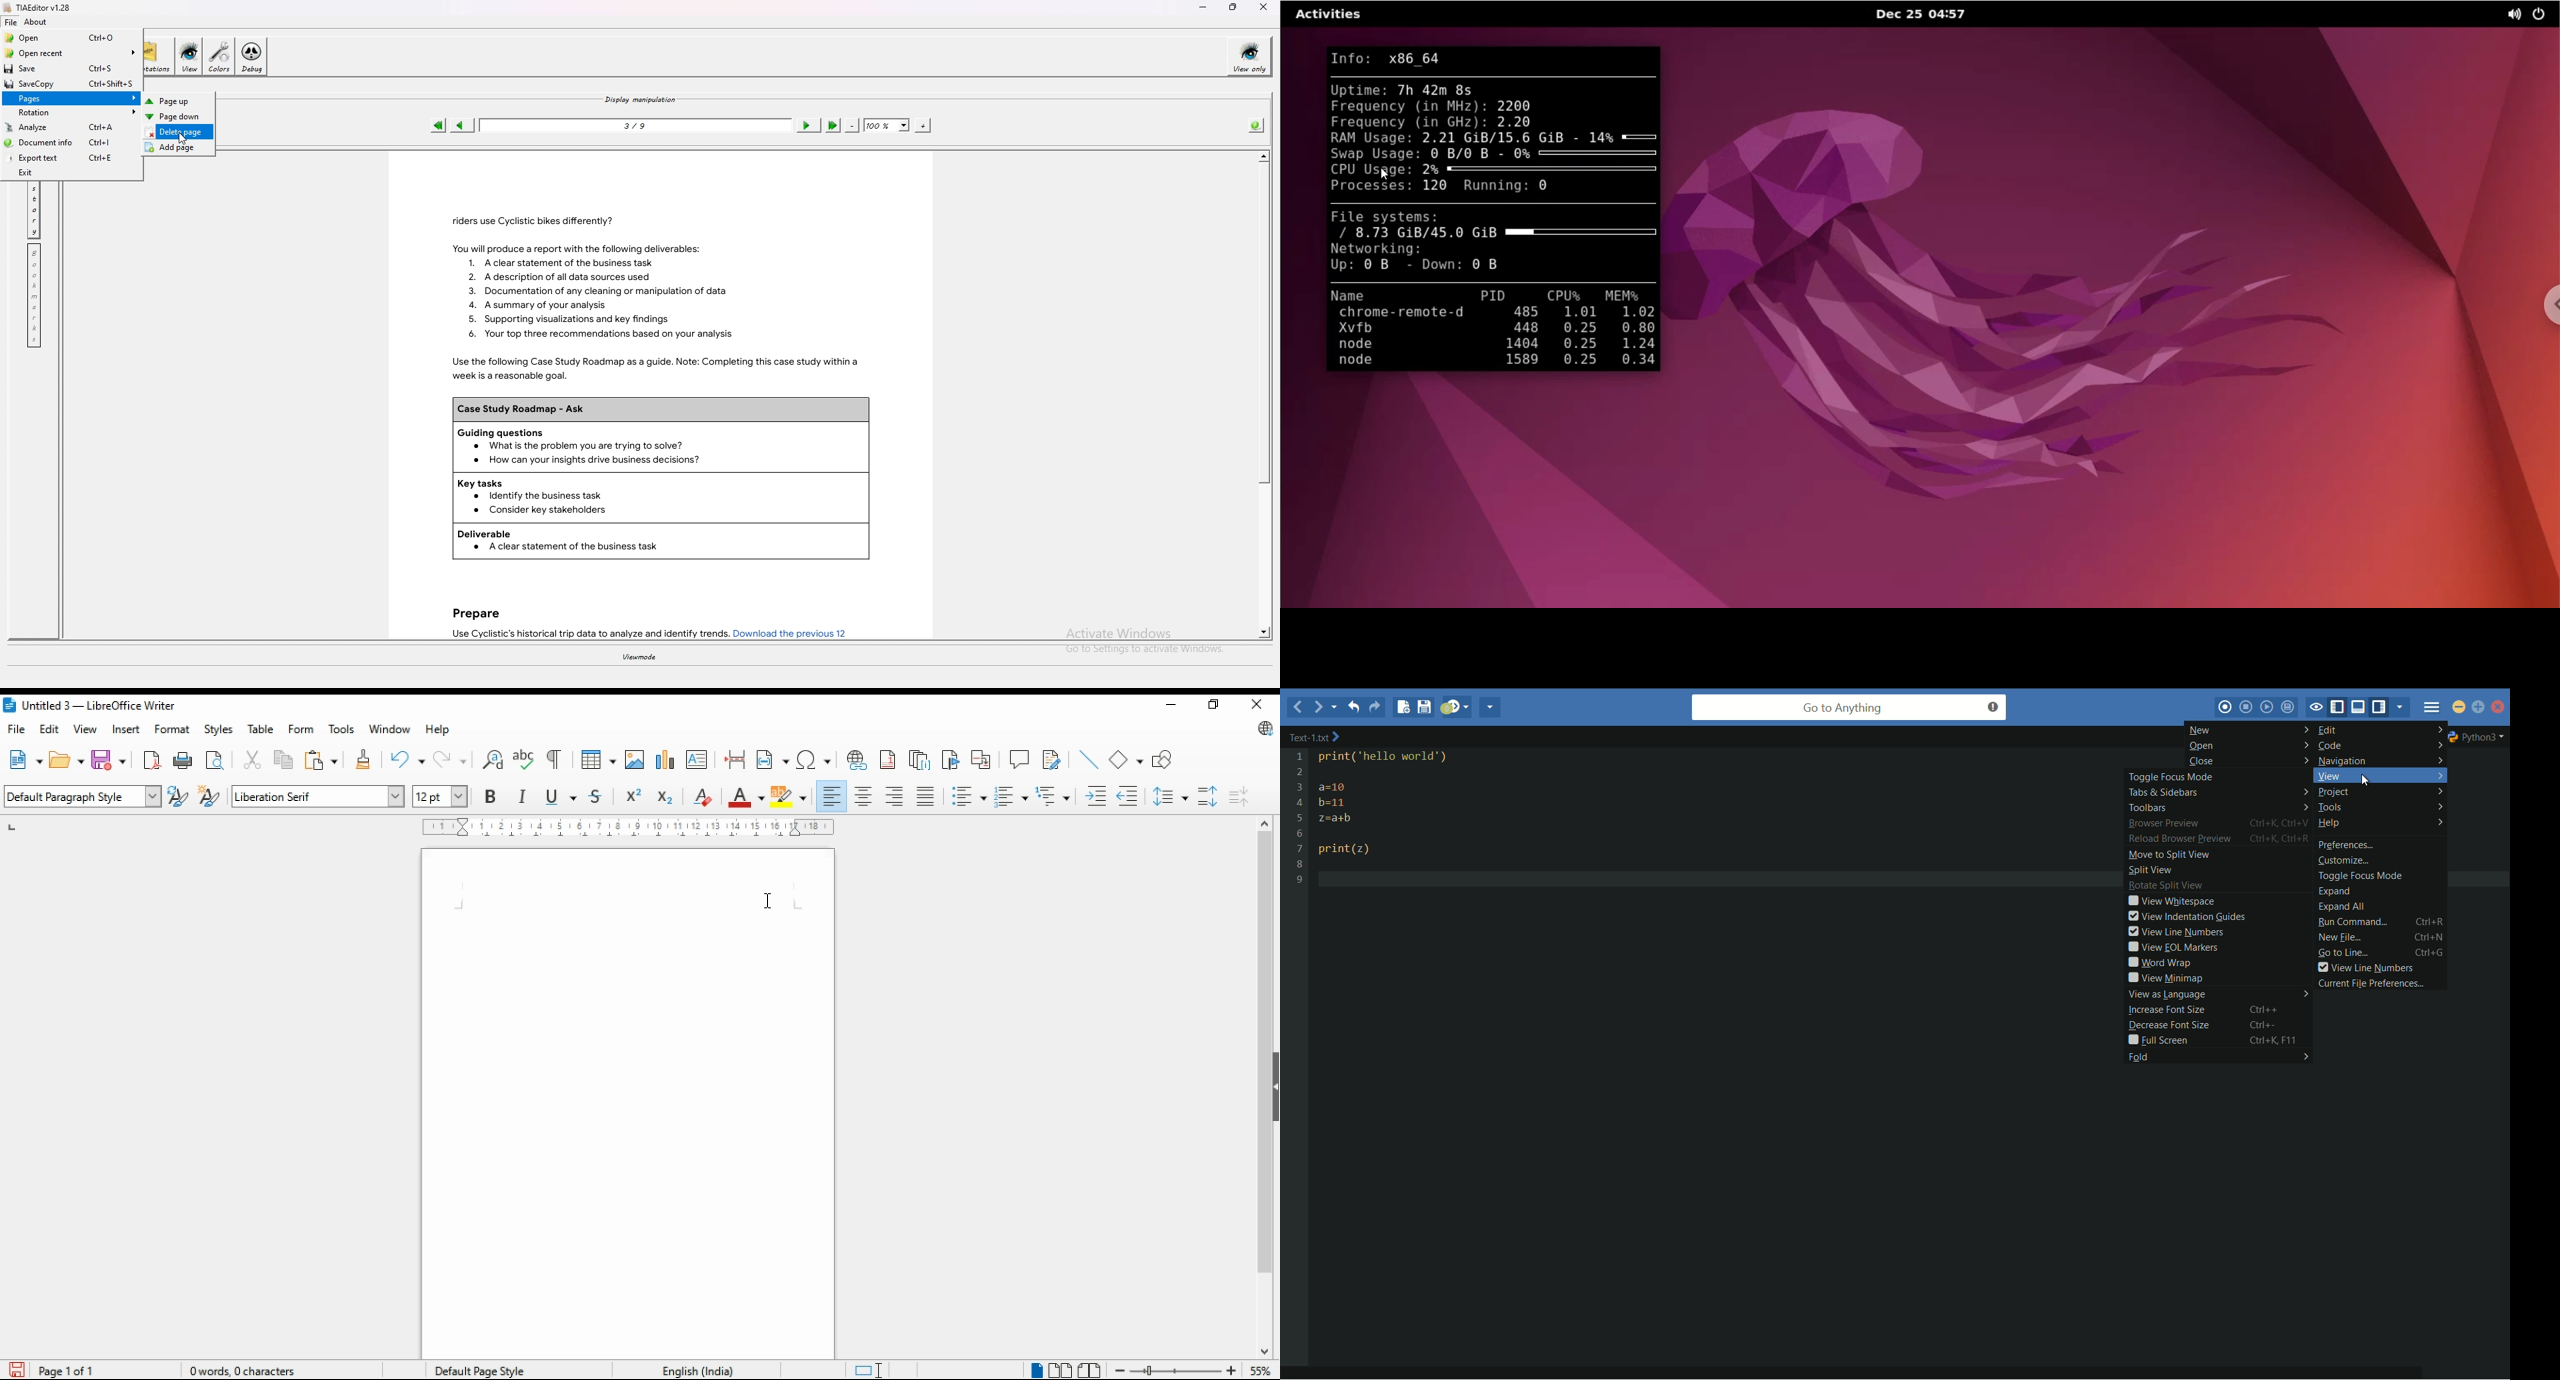 This screenshot has height=1400, width=2576. Describe the element at coordinates (2334, 891) in the screenshot. I see `expand` at that location.